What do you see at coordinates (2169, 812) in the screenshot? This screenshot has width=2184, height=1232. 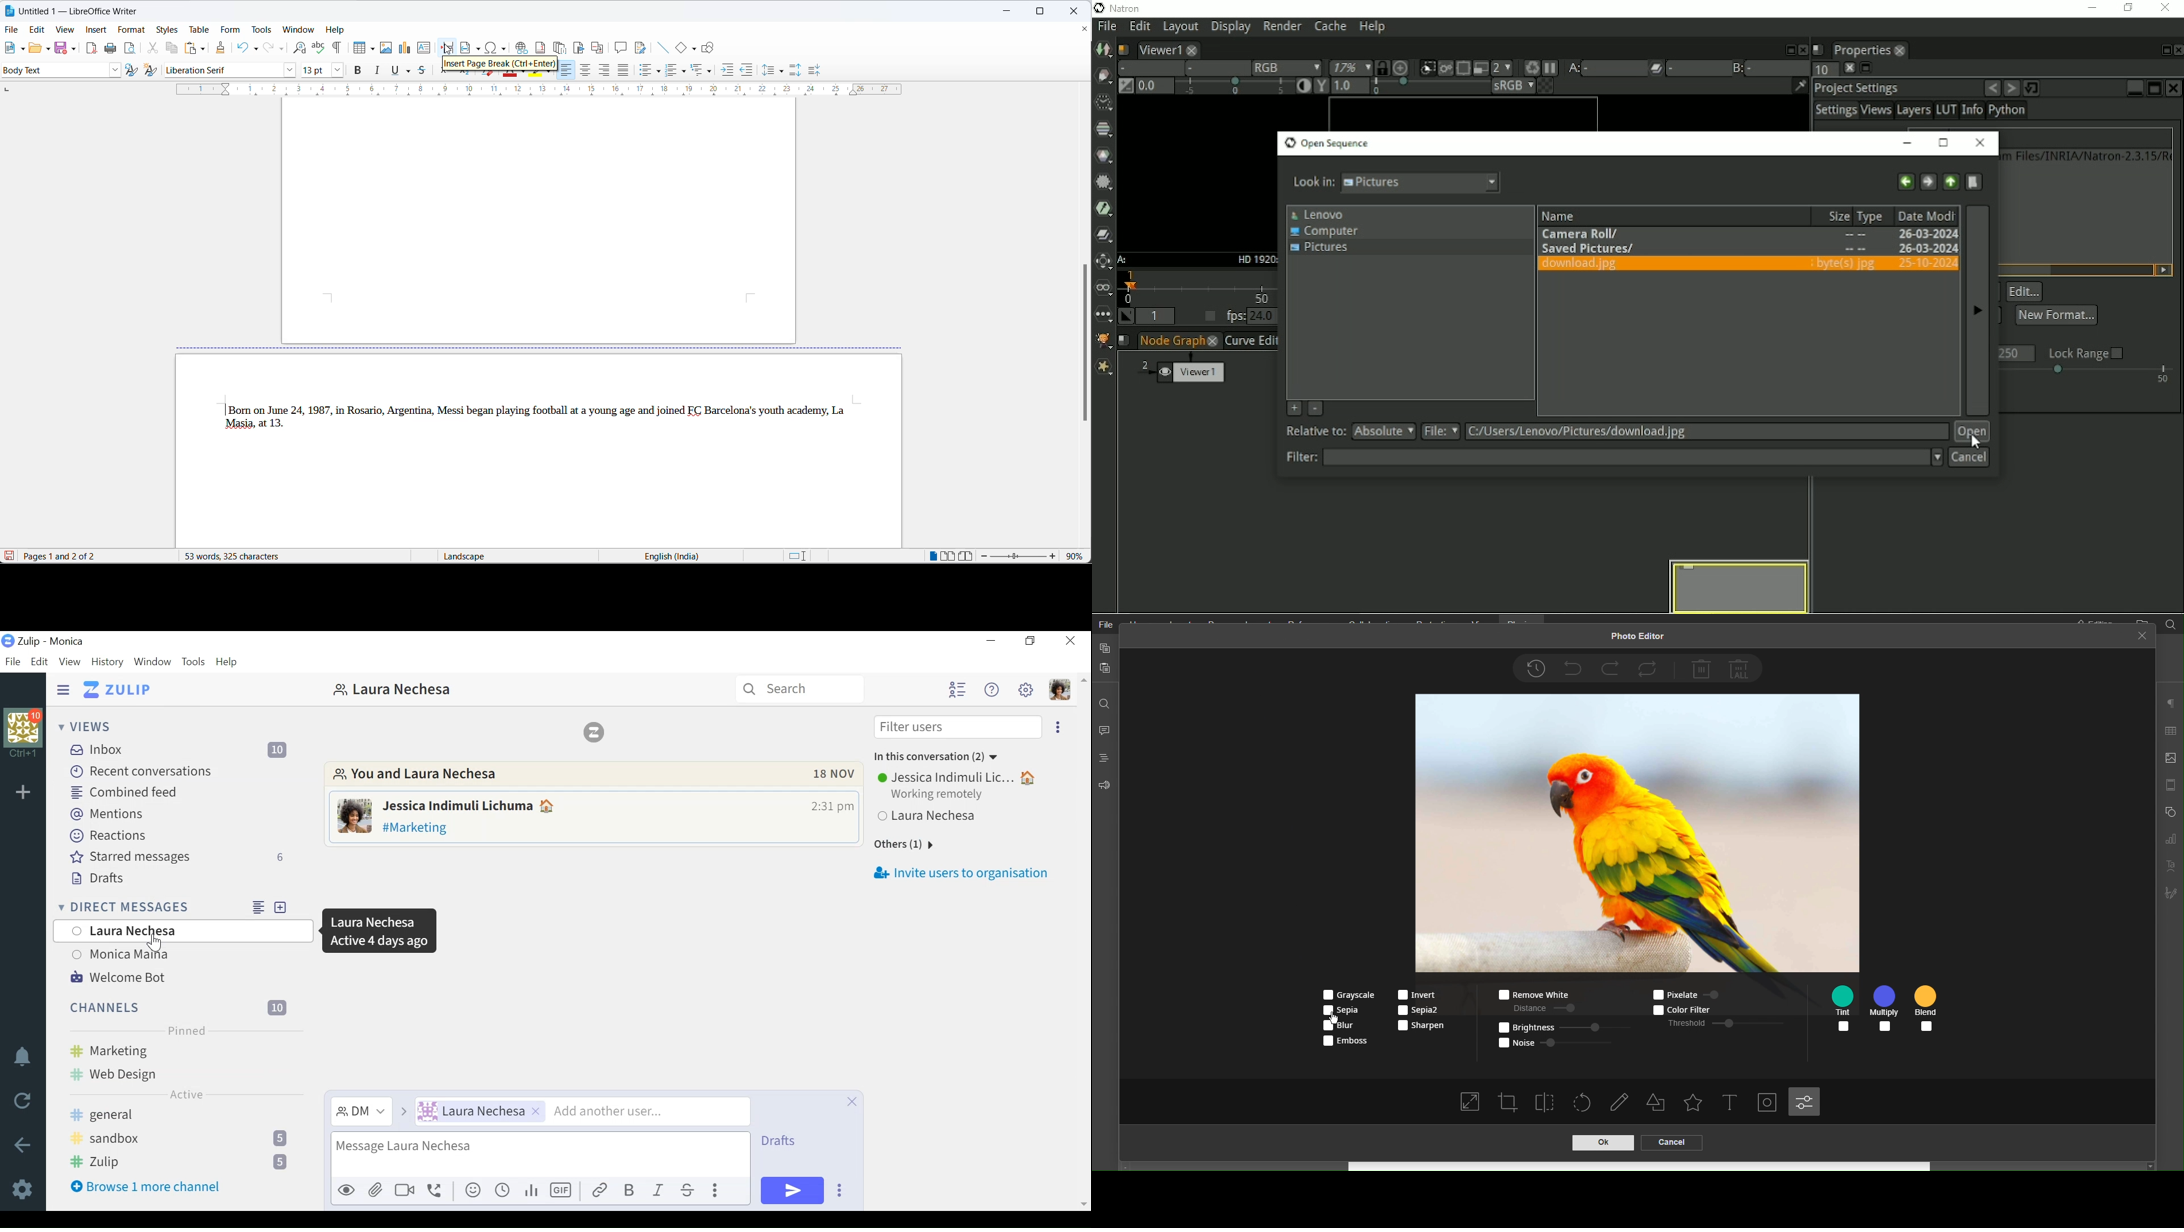 I see `Shape Settings` at bounding box center [2169, 812].